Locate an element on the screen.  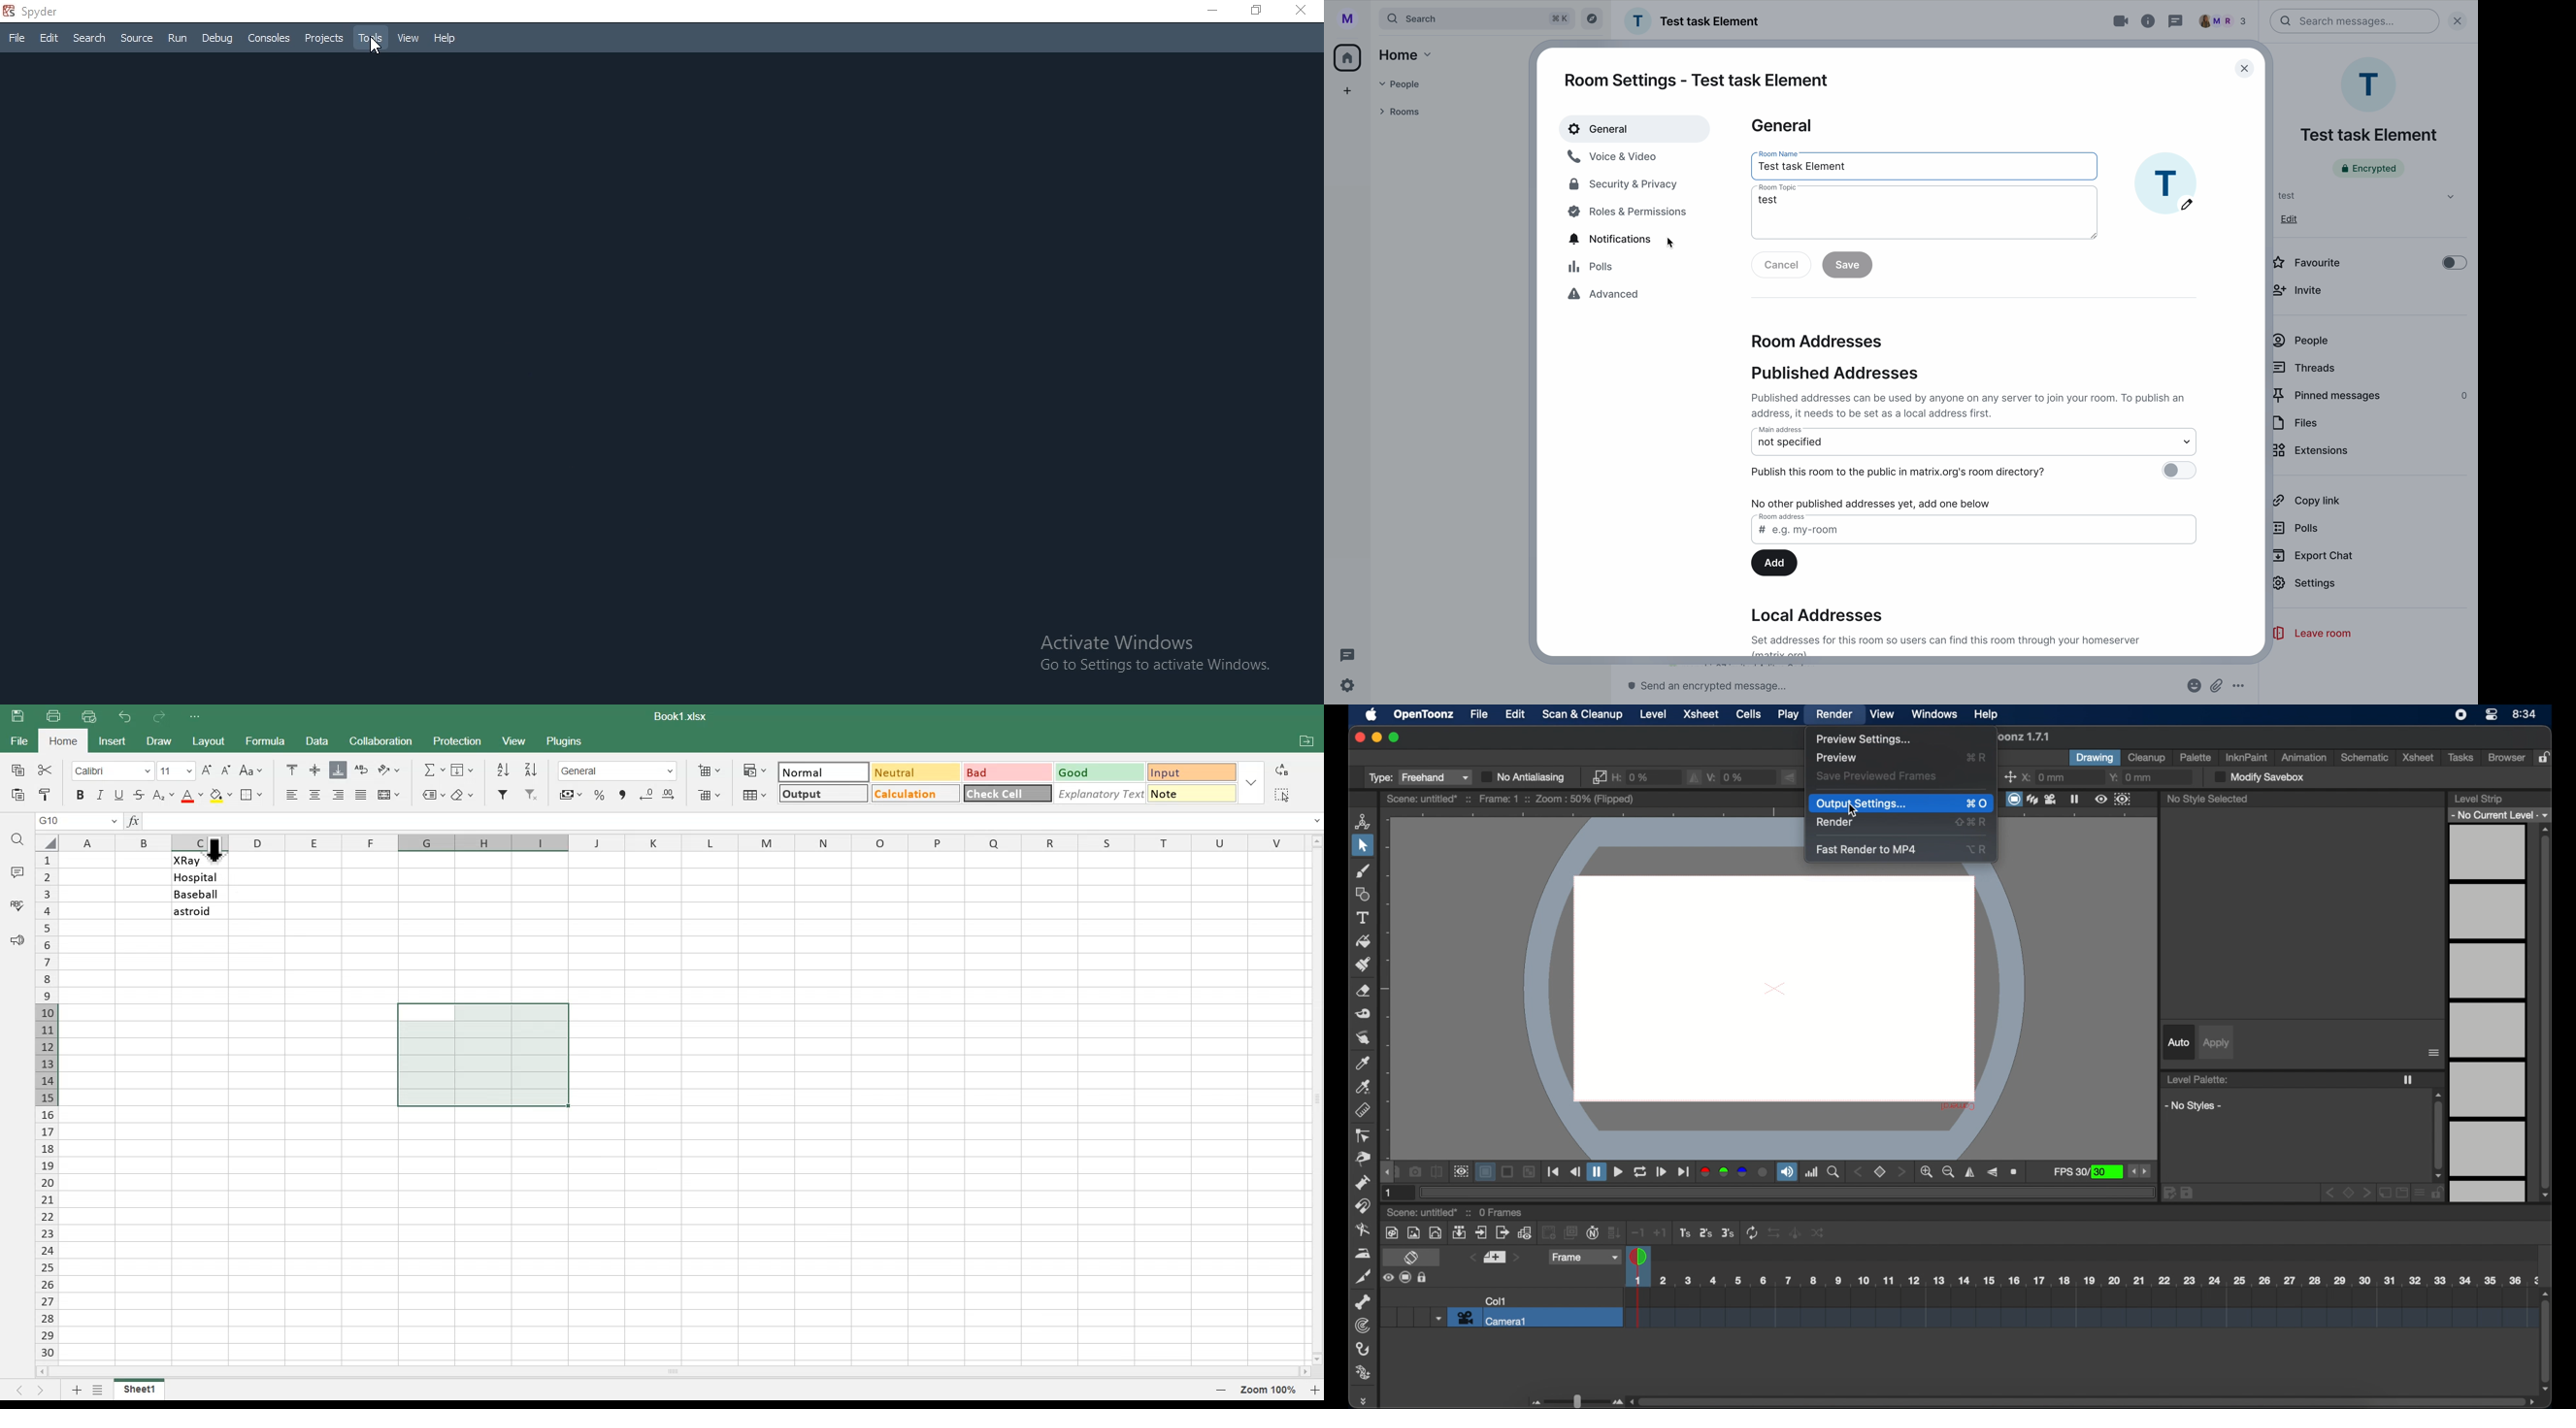
Good is located at coordinates (1096, 770).